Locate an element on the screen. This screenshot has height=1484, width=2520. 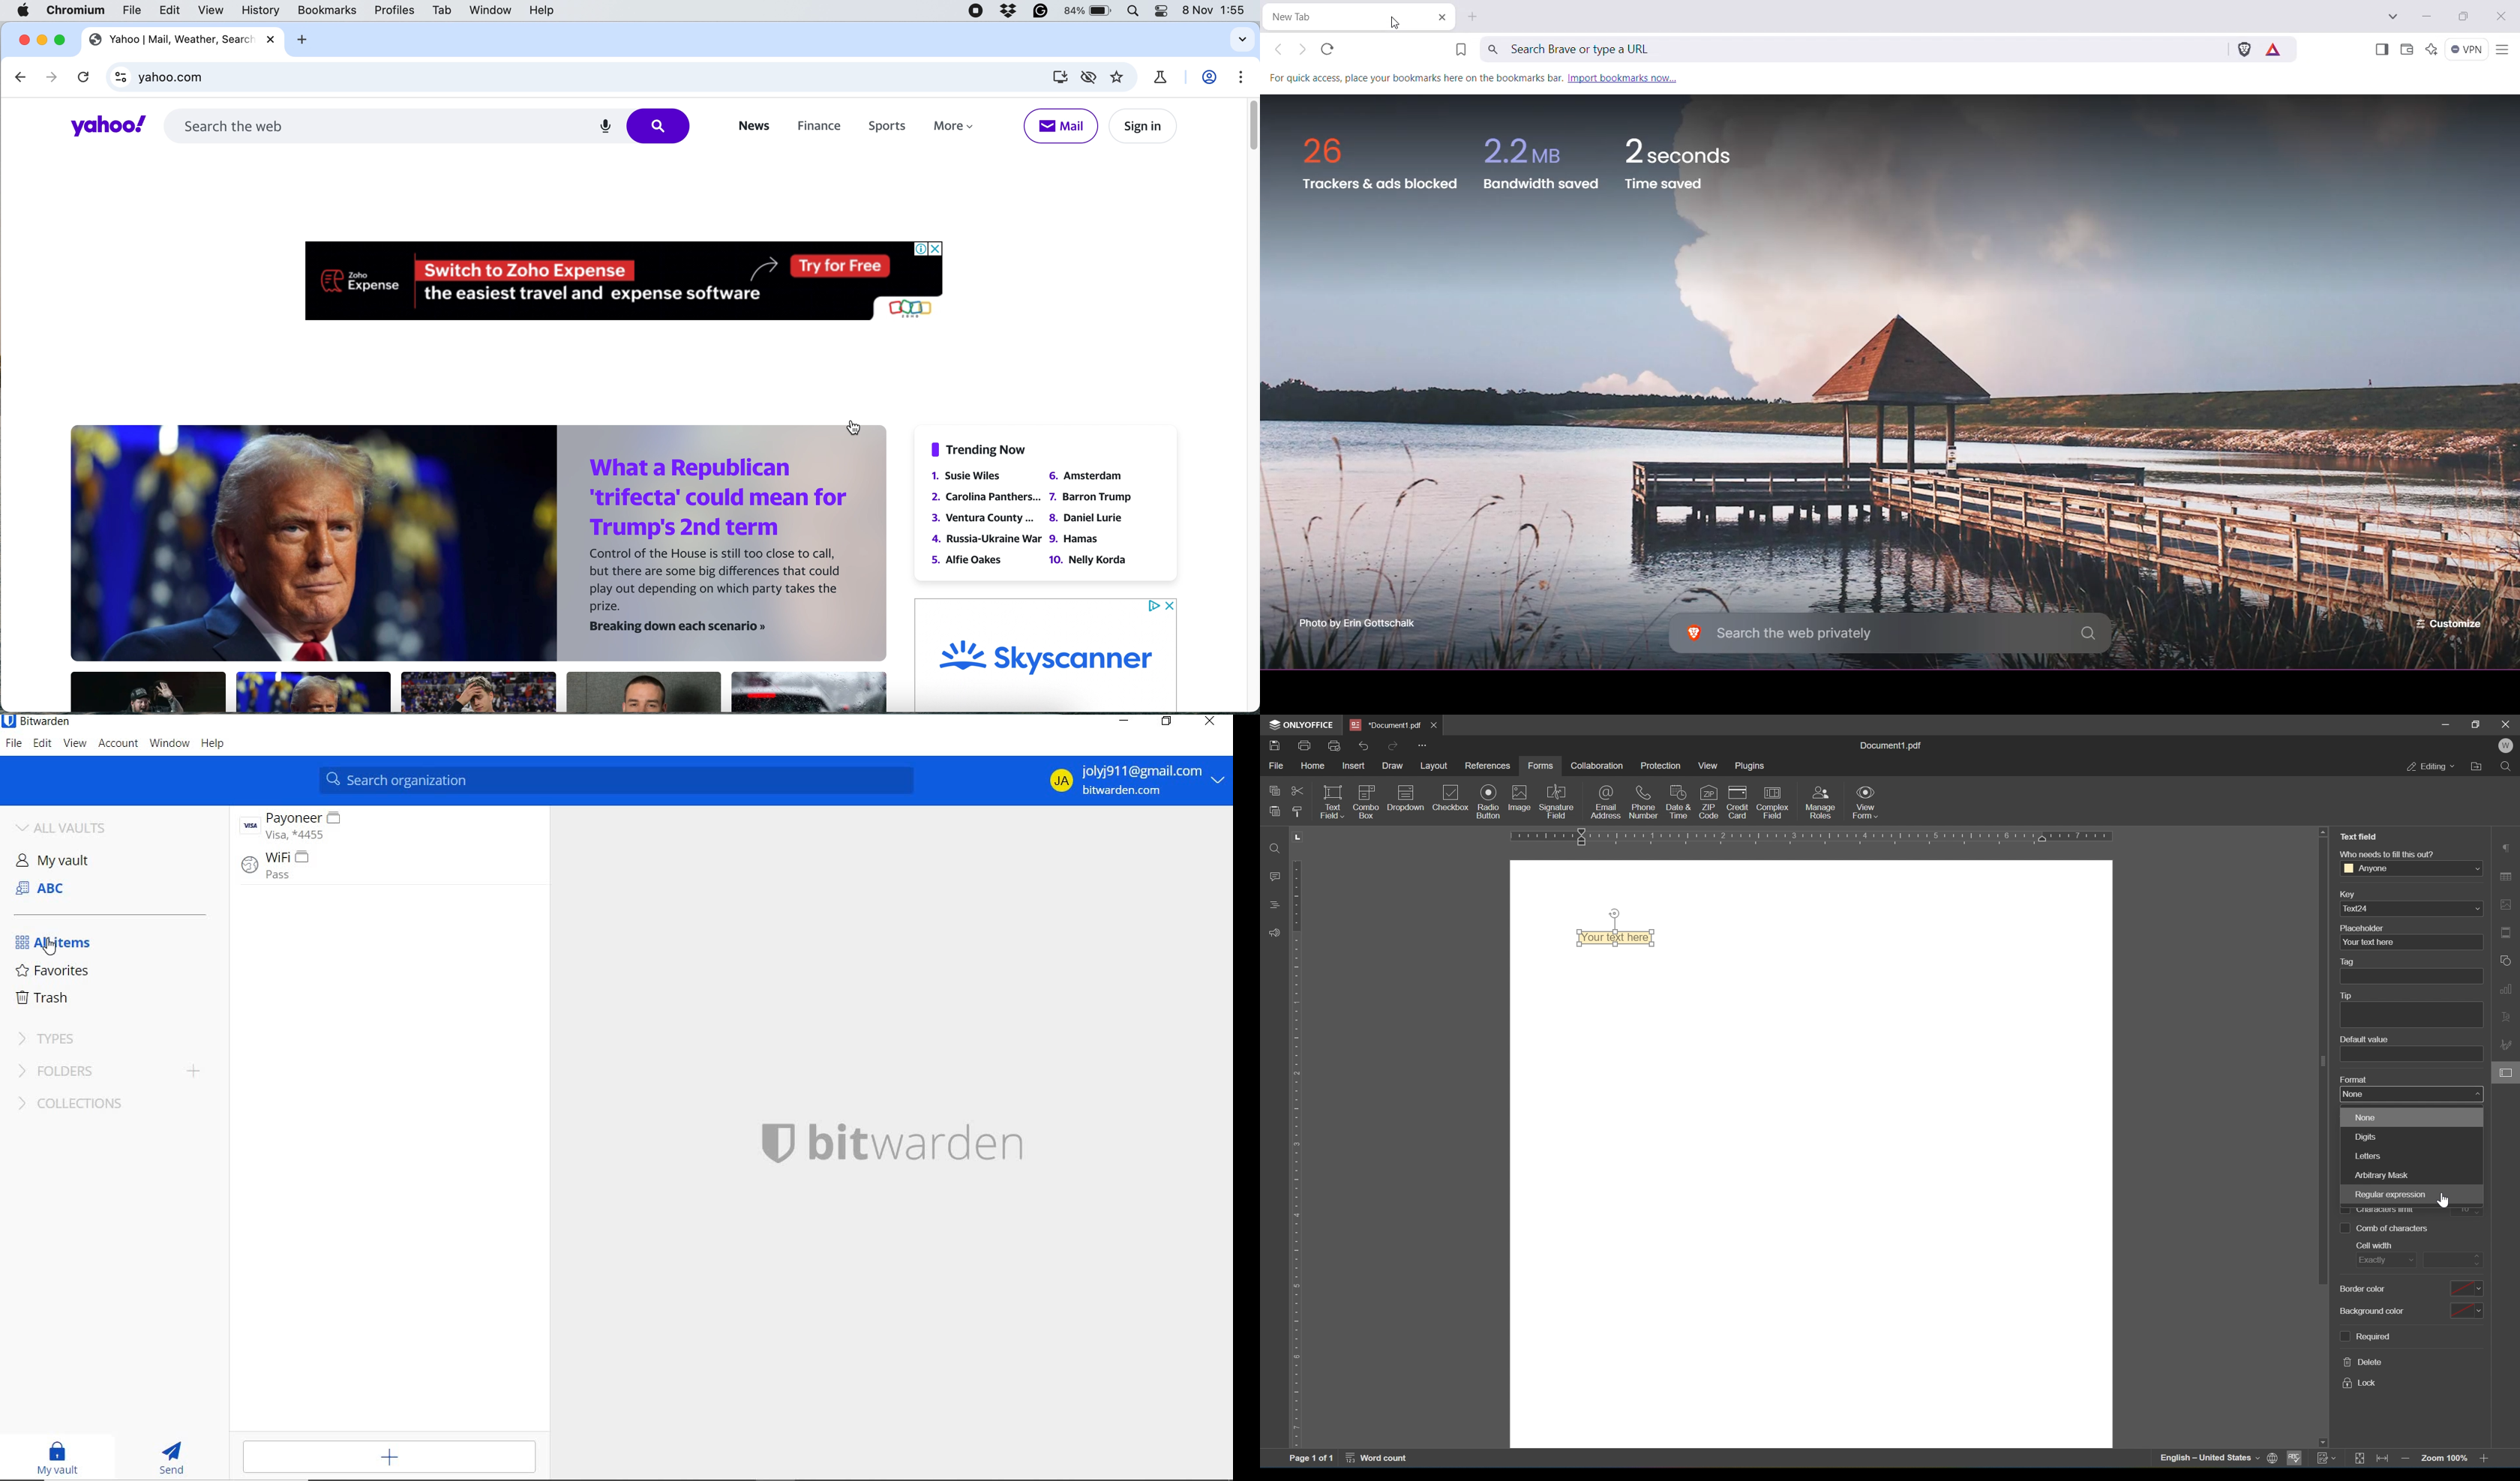
anyone is located at coordinates (2411, 867).